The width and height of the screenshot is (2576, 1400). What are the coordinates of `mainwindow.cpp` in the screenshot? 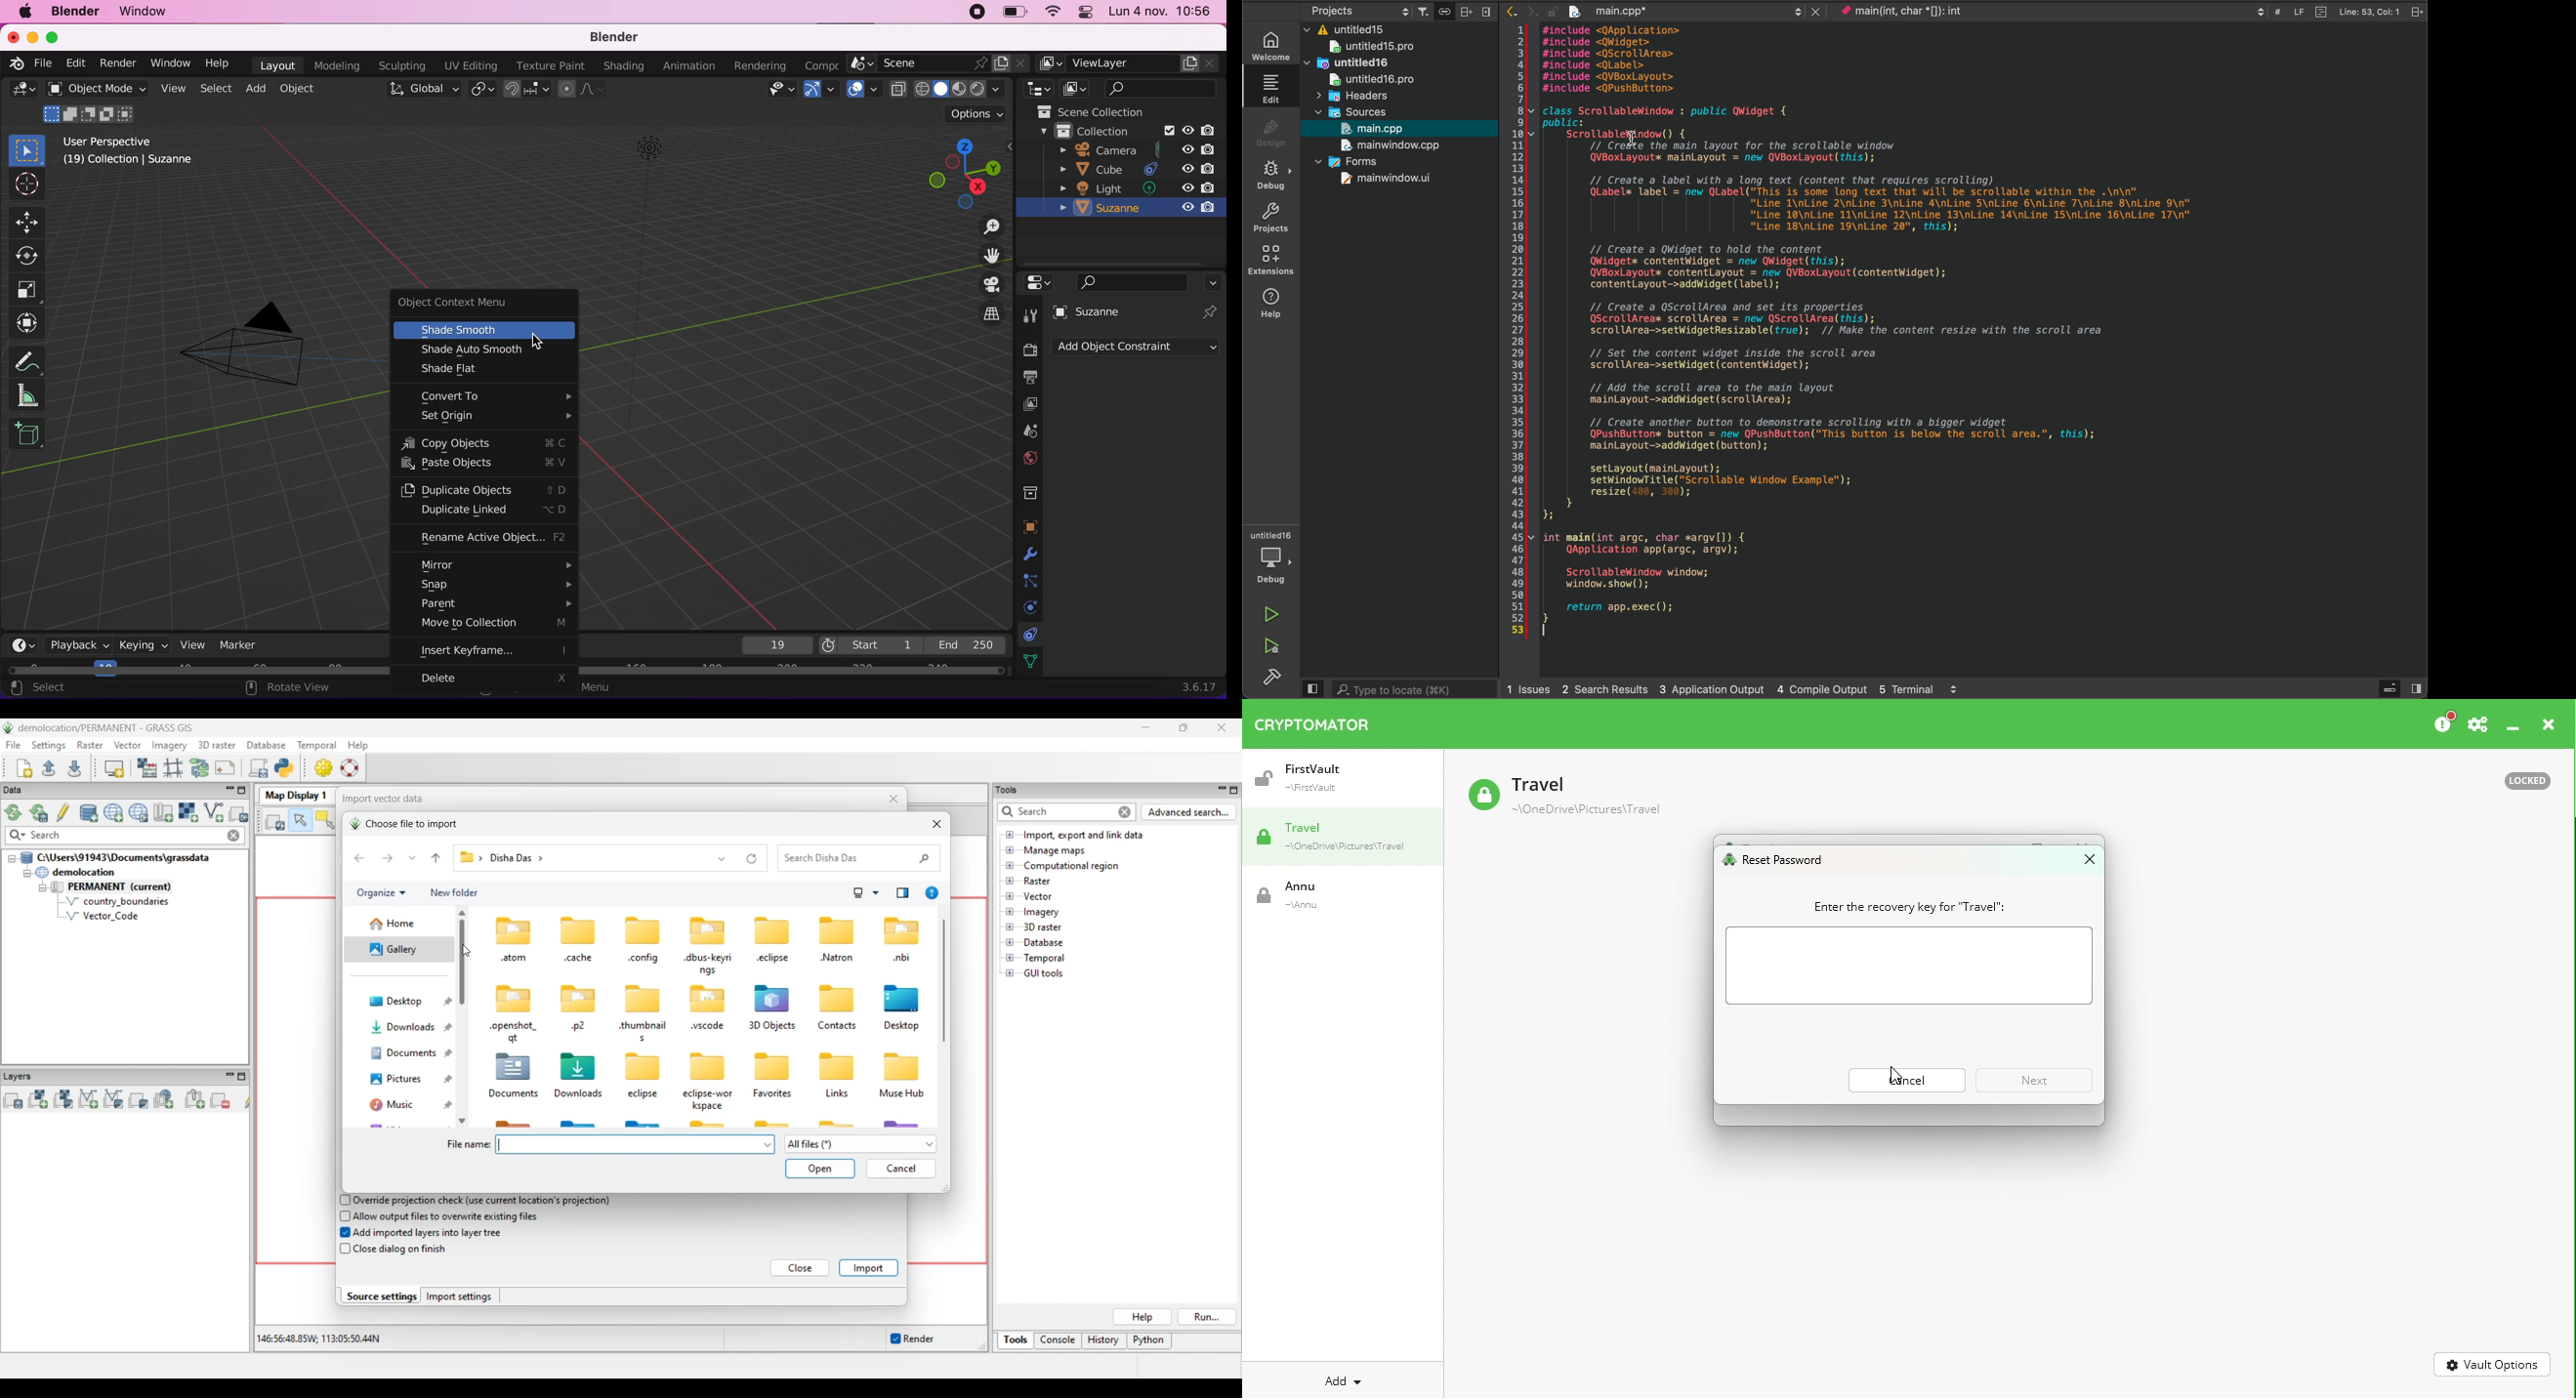 It's located at (1386, 146).